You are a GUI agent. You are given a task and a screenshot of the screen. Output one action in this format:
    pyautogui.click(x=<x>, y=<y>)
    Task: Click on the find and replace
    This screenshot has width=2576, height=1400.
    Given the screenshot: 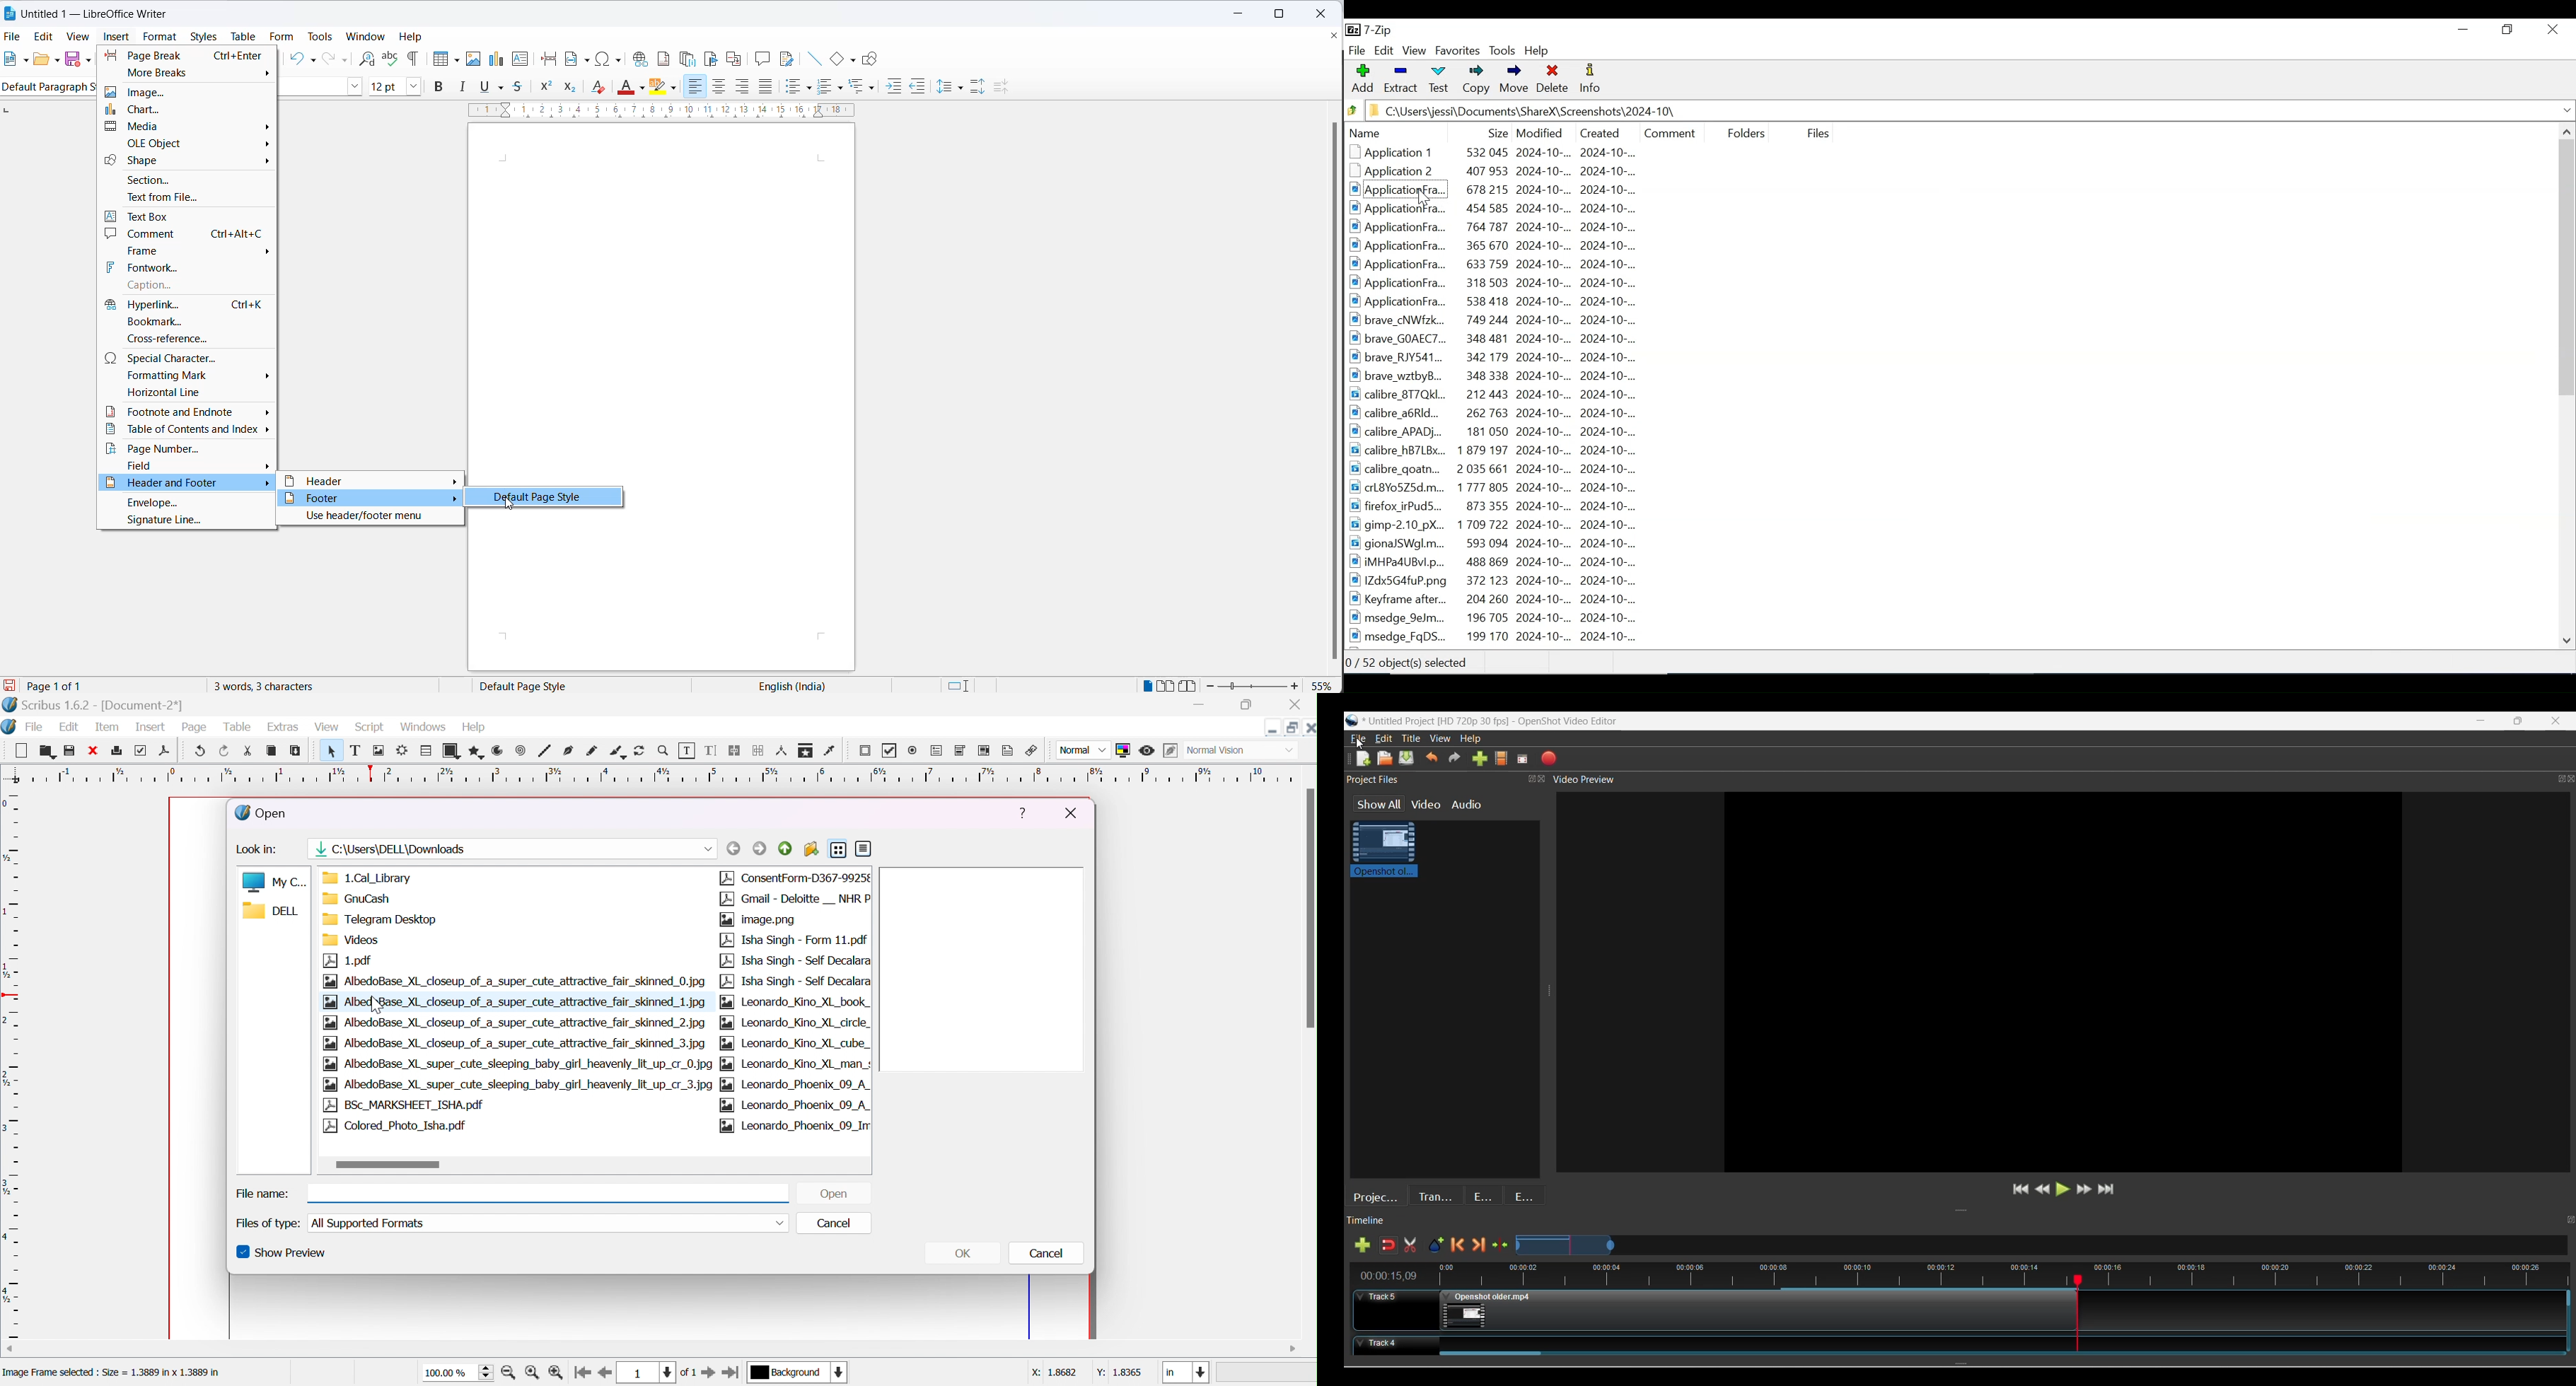 What is the action you would take?
    pyautogui.click(x=366, y=59)
    